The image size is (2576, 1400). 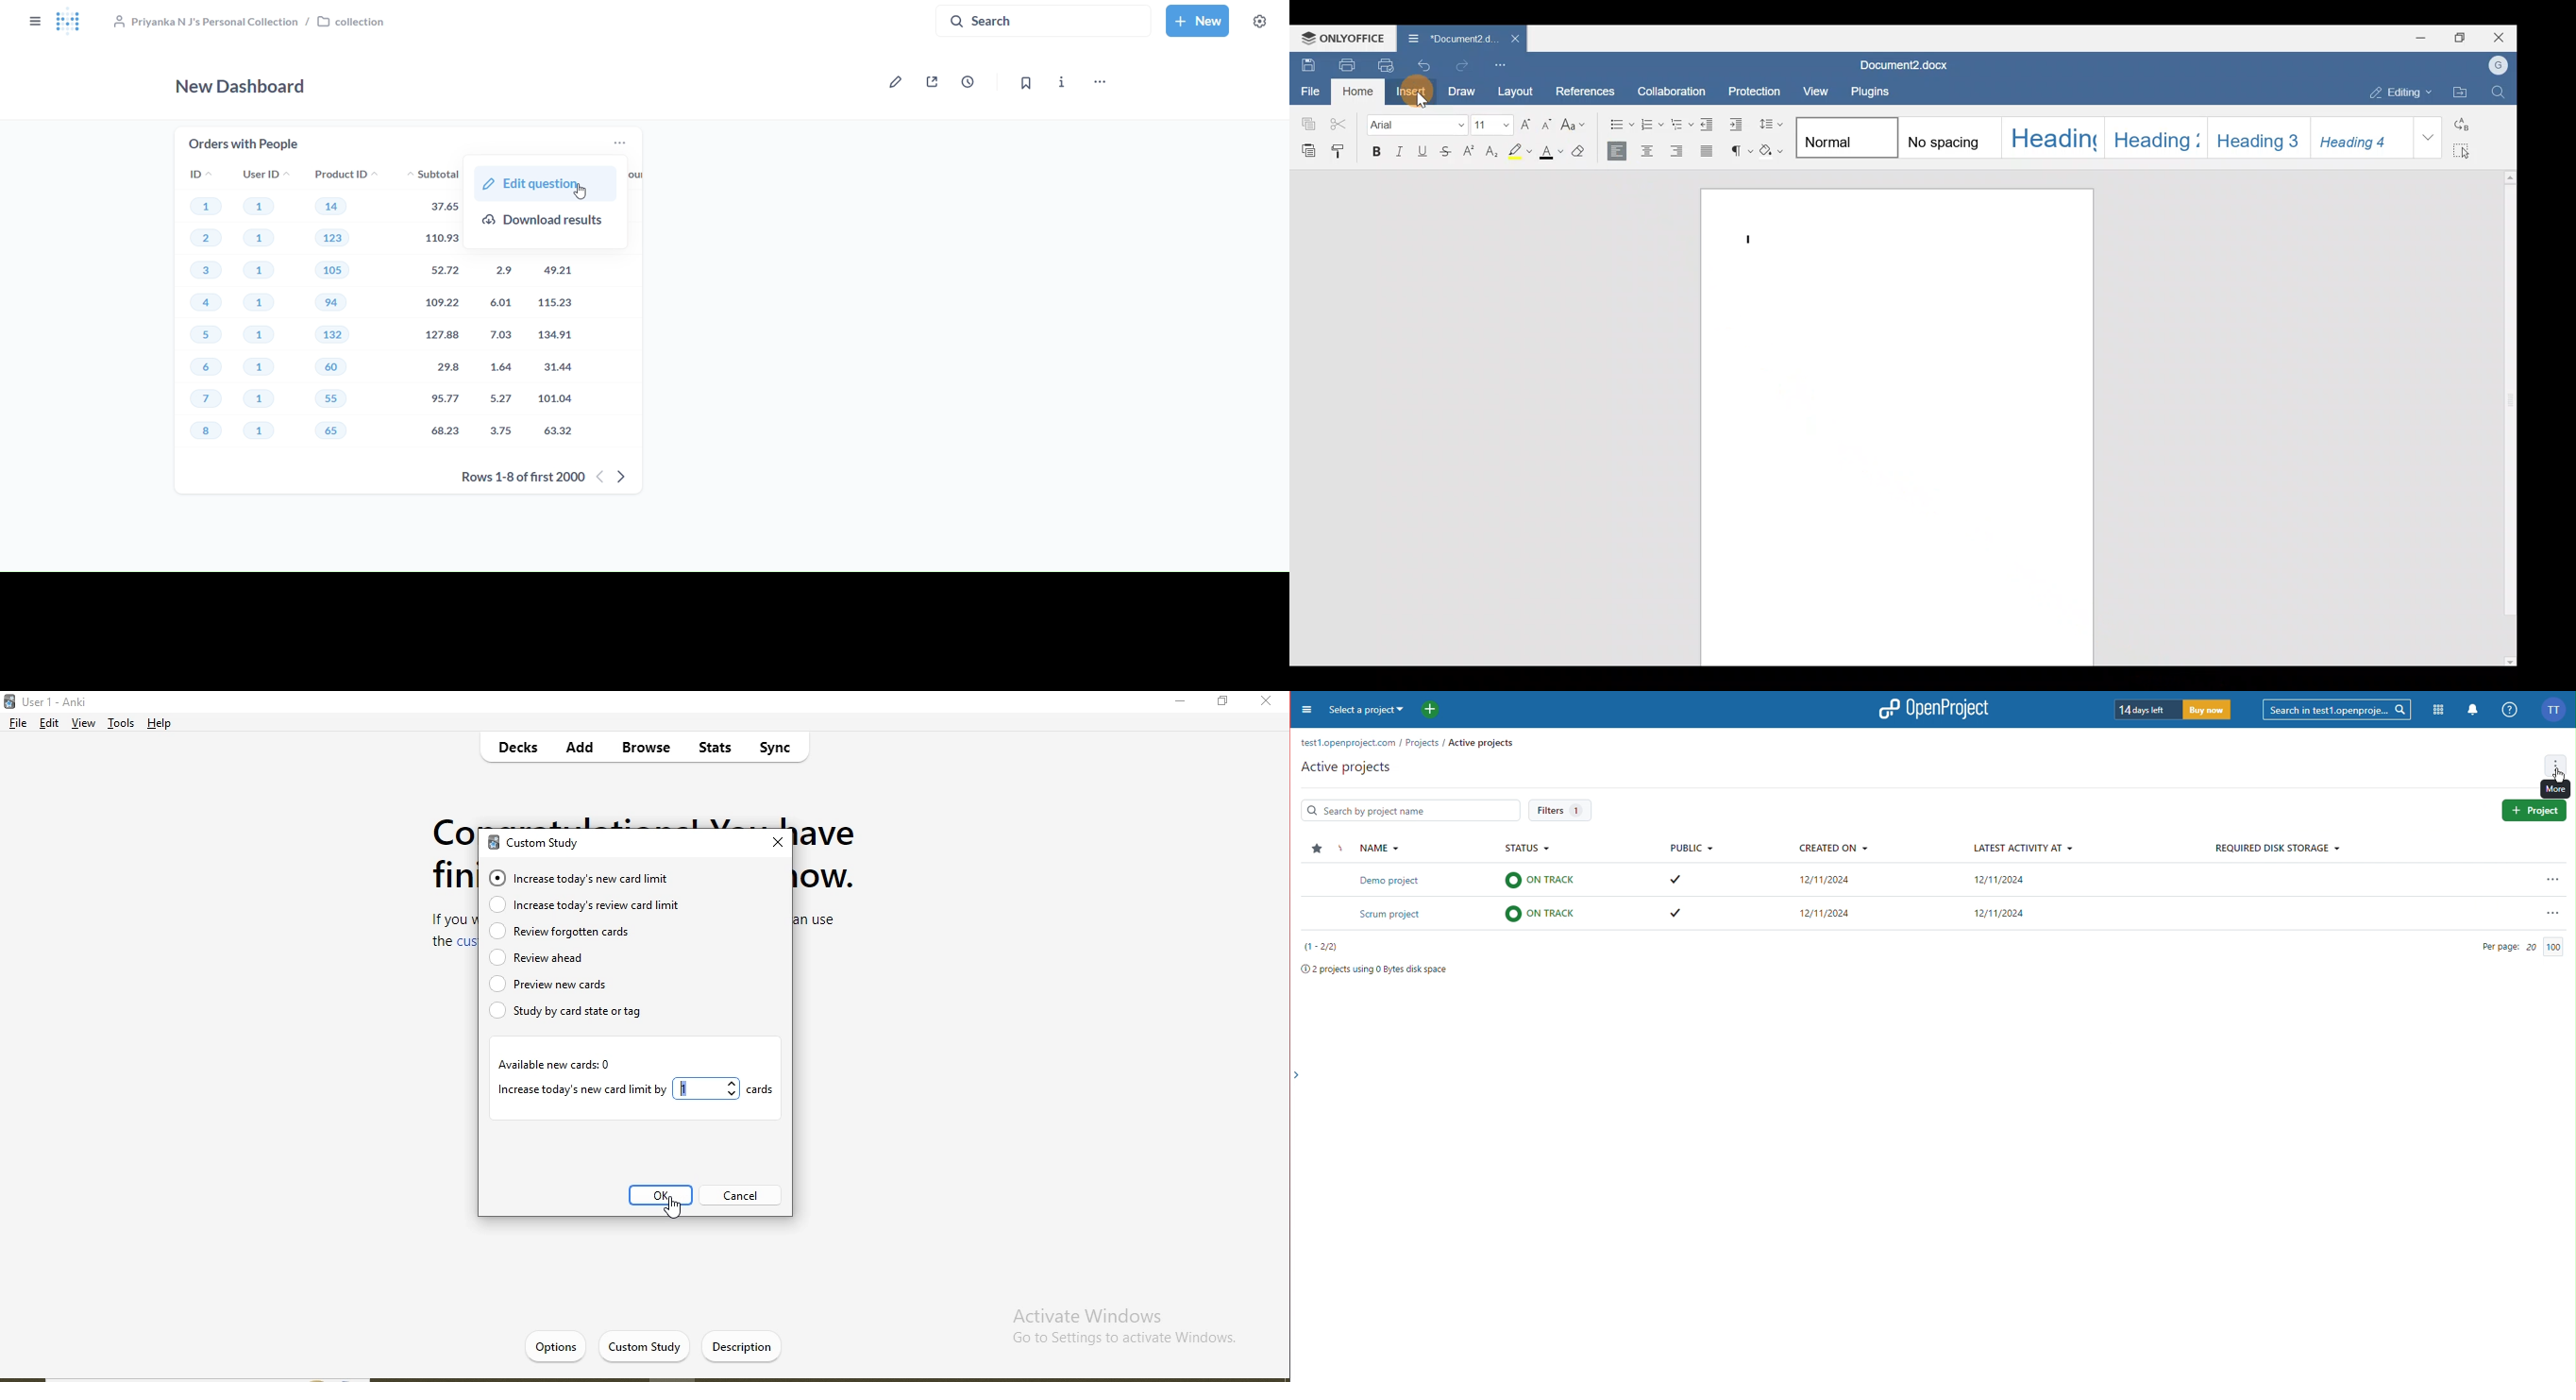 I want to click on Undo, so click(x=1427, y=64).